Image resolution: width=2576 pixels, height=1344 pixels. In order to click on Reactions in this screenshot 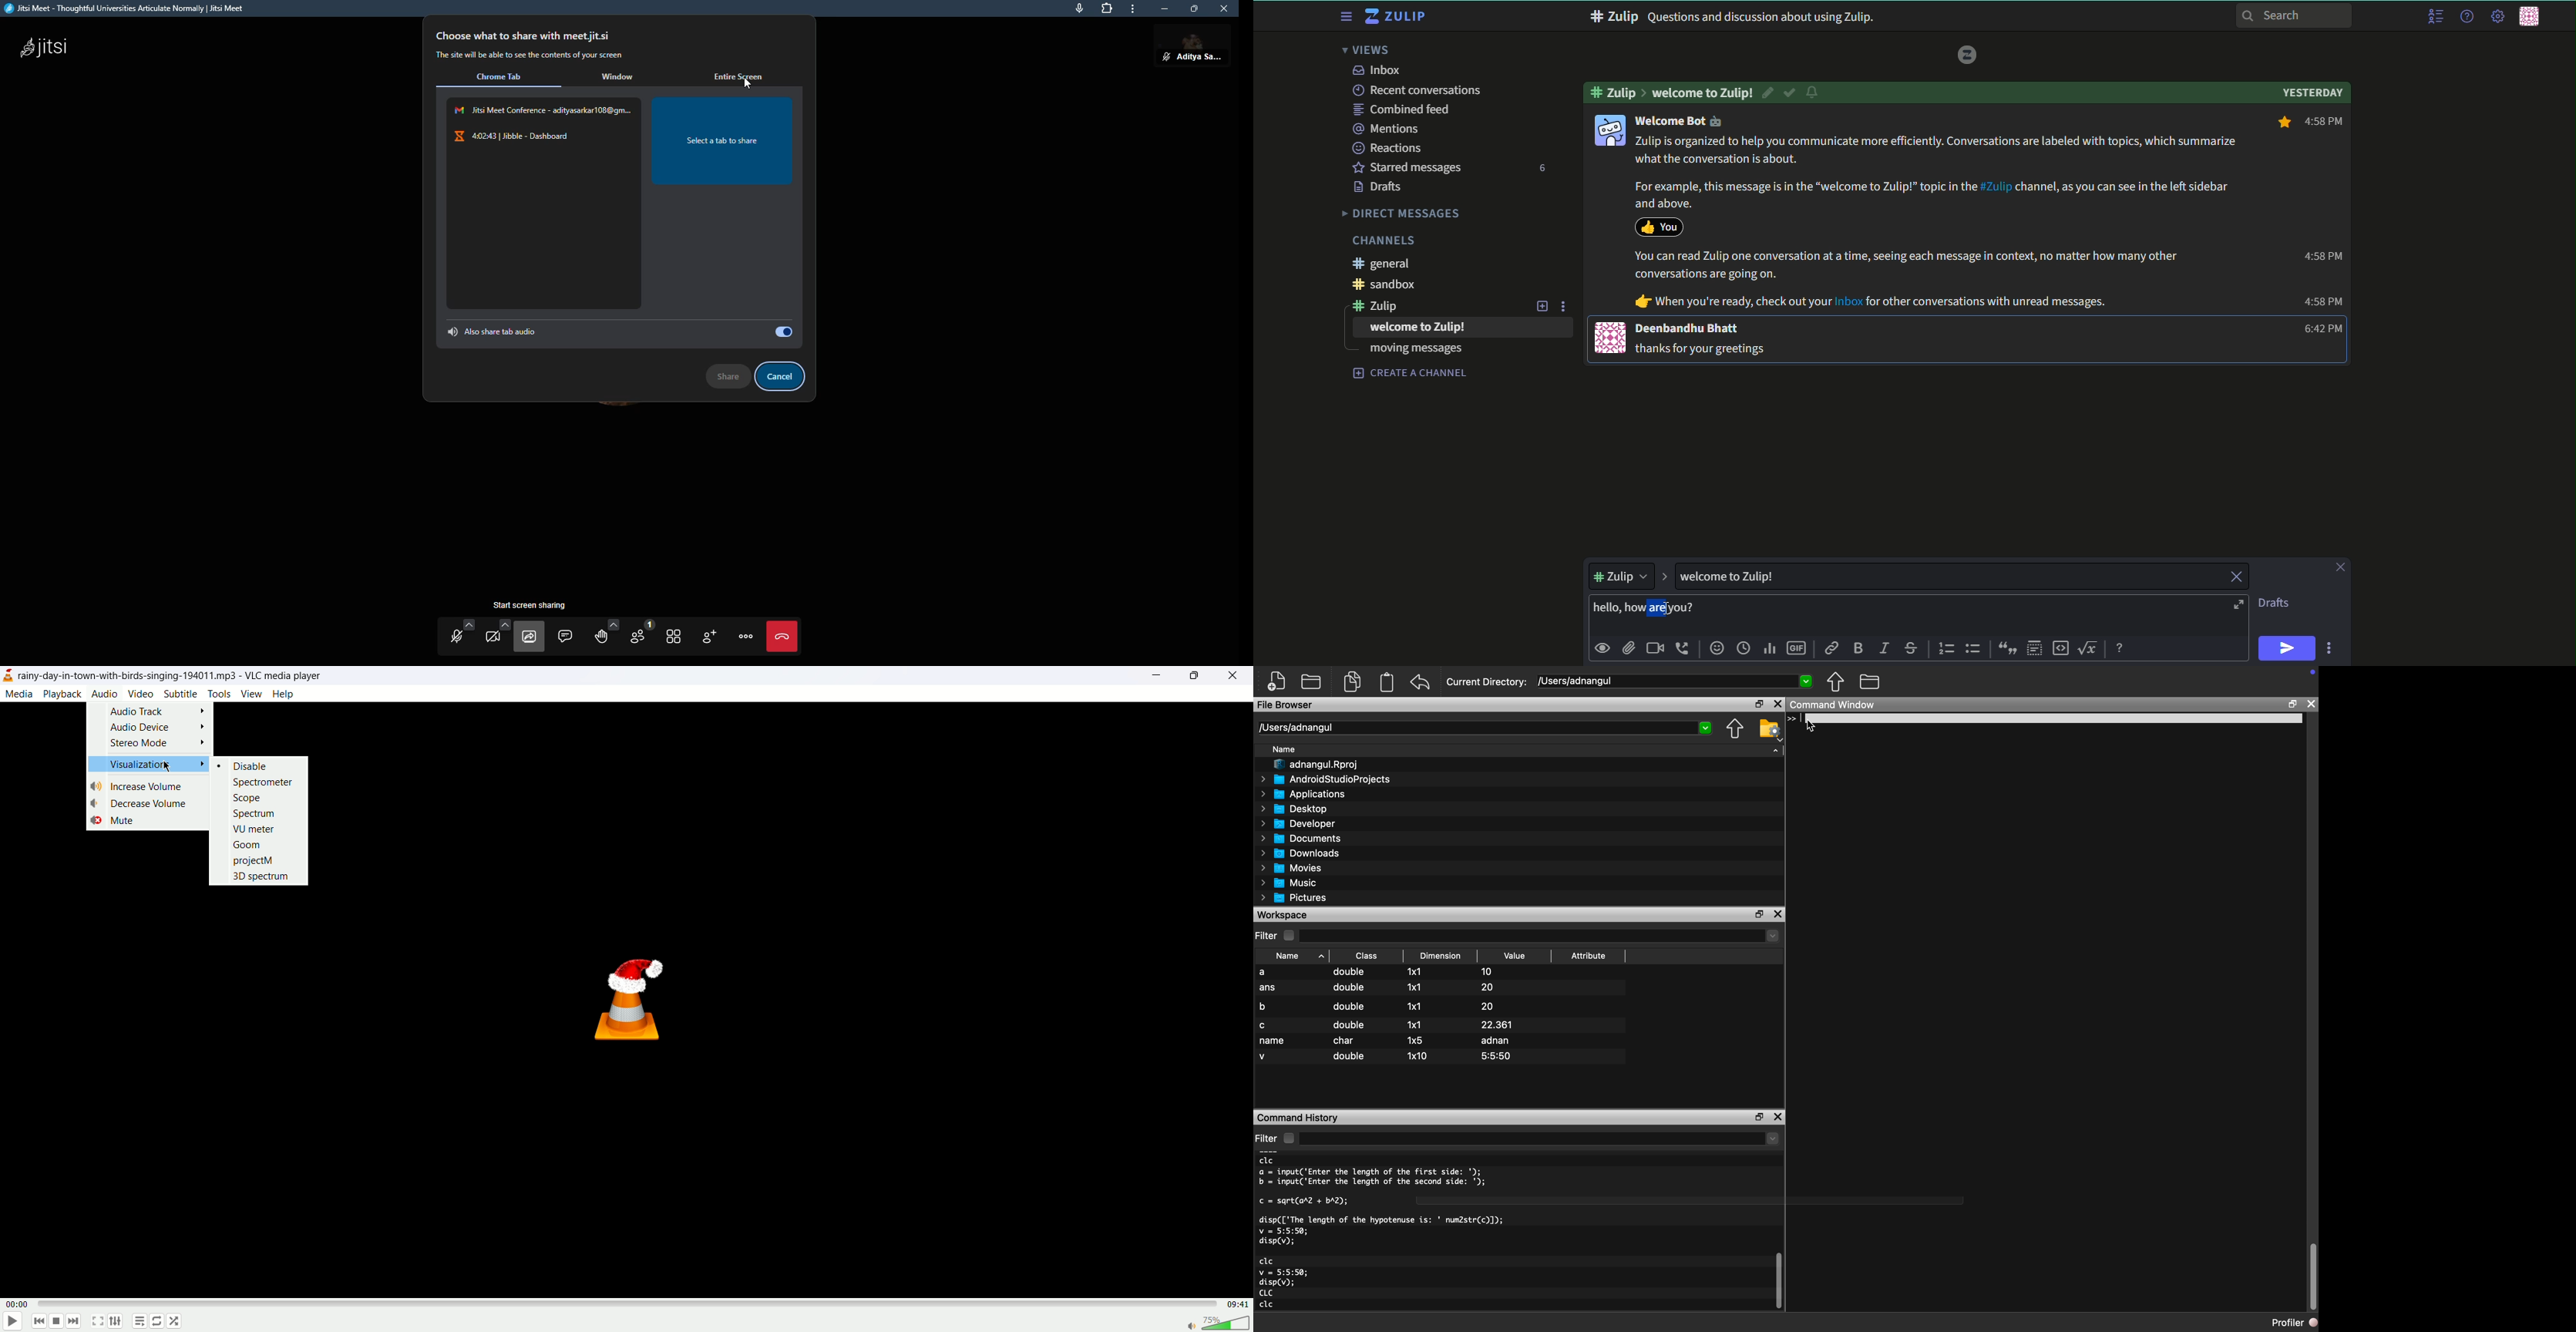, I will do `click(1391, 147)`.